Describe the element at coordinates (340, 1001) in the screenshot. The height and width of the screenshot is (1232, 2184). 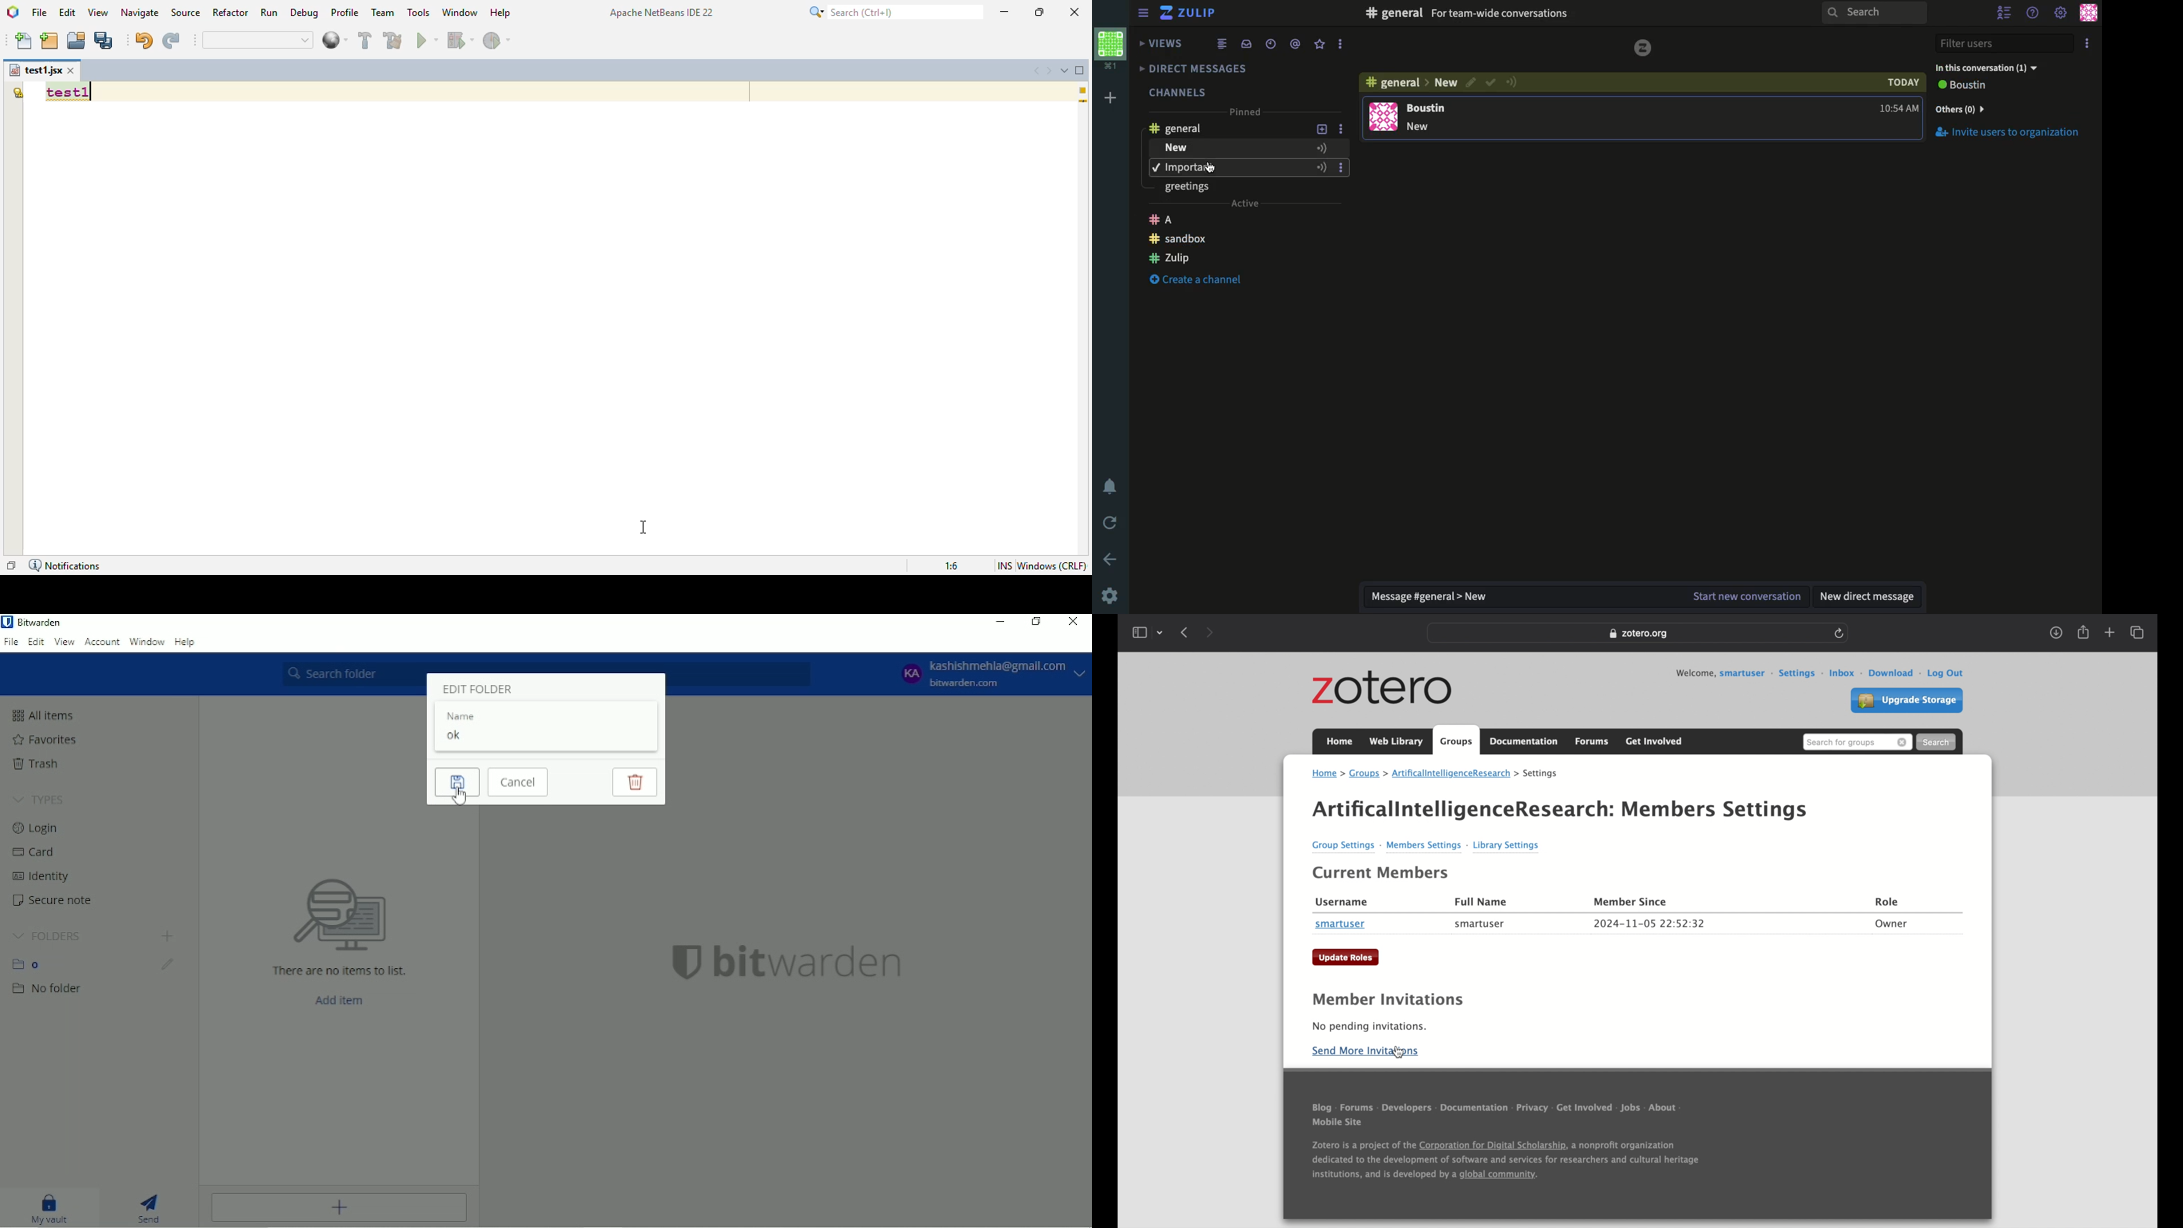
I see `Add item` at that location.